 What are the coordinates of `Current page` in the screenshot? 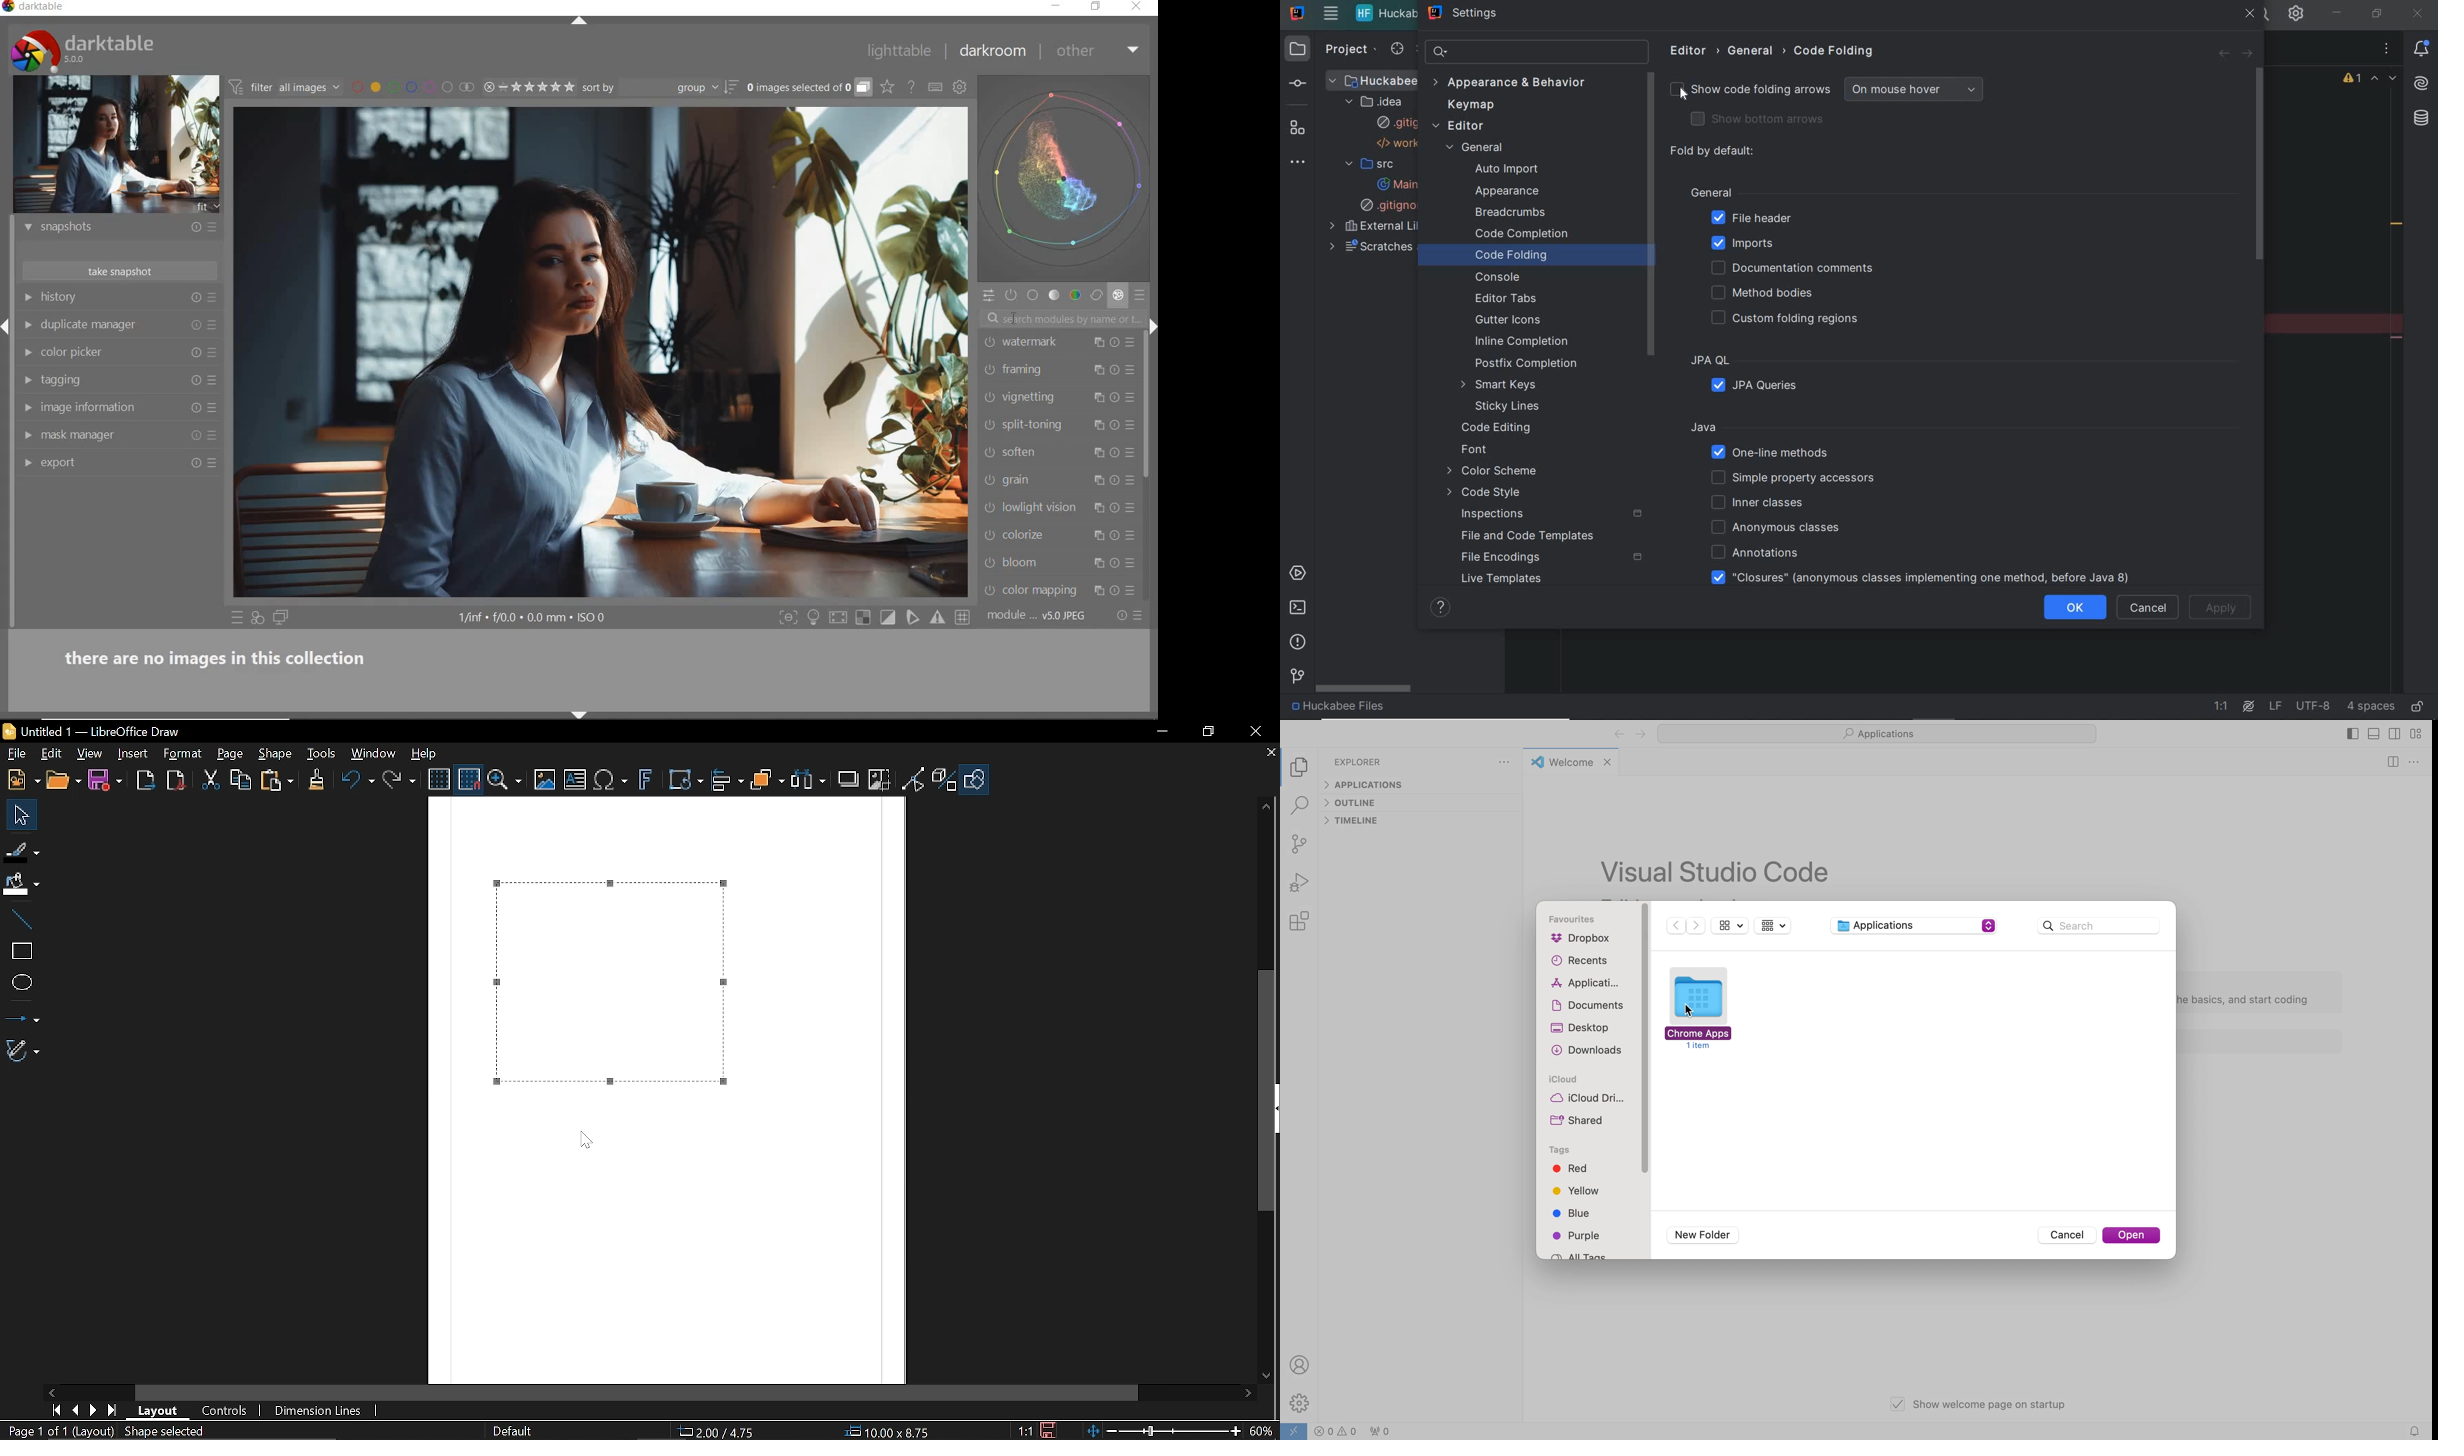 It's located at (58, 1431).